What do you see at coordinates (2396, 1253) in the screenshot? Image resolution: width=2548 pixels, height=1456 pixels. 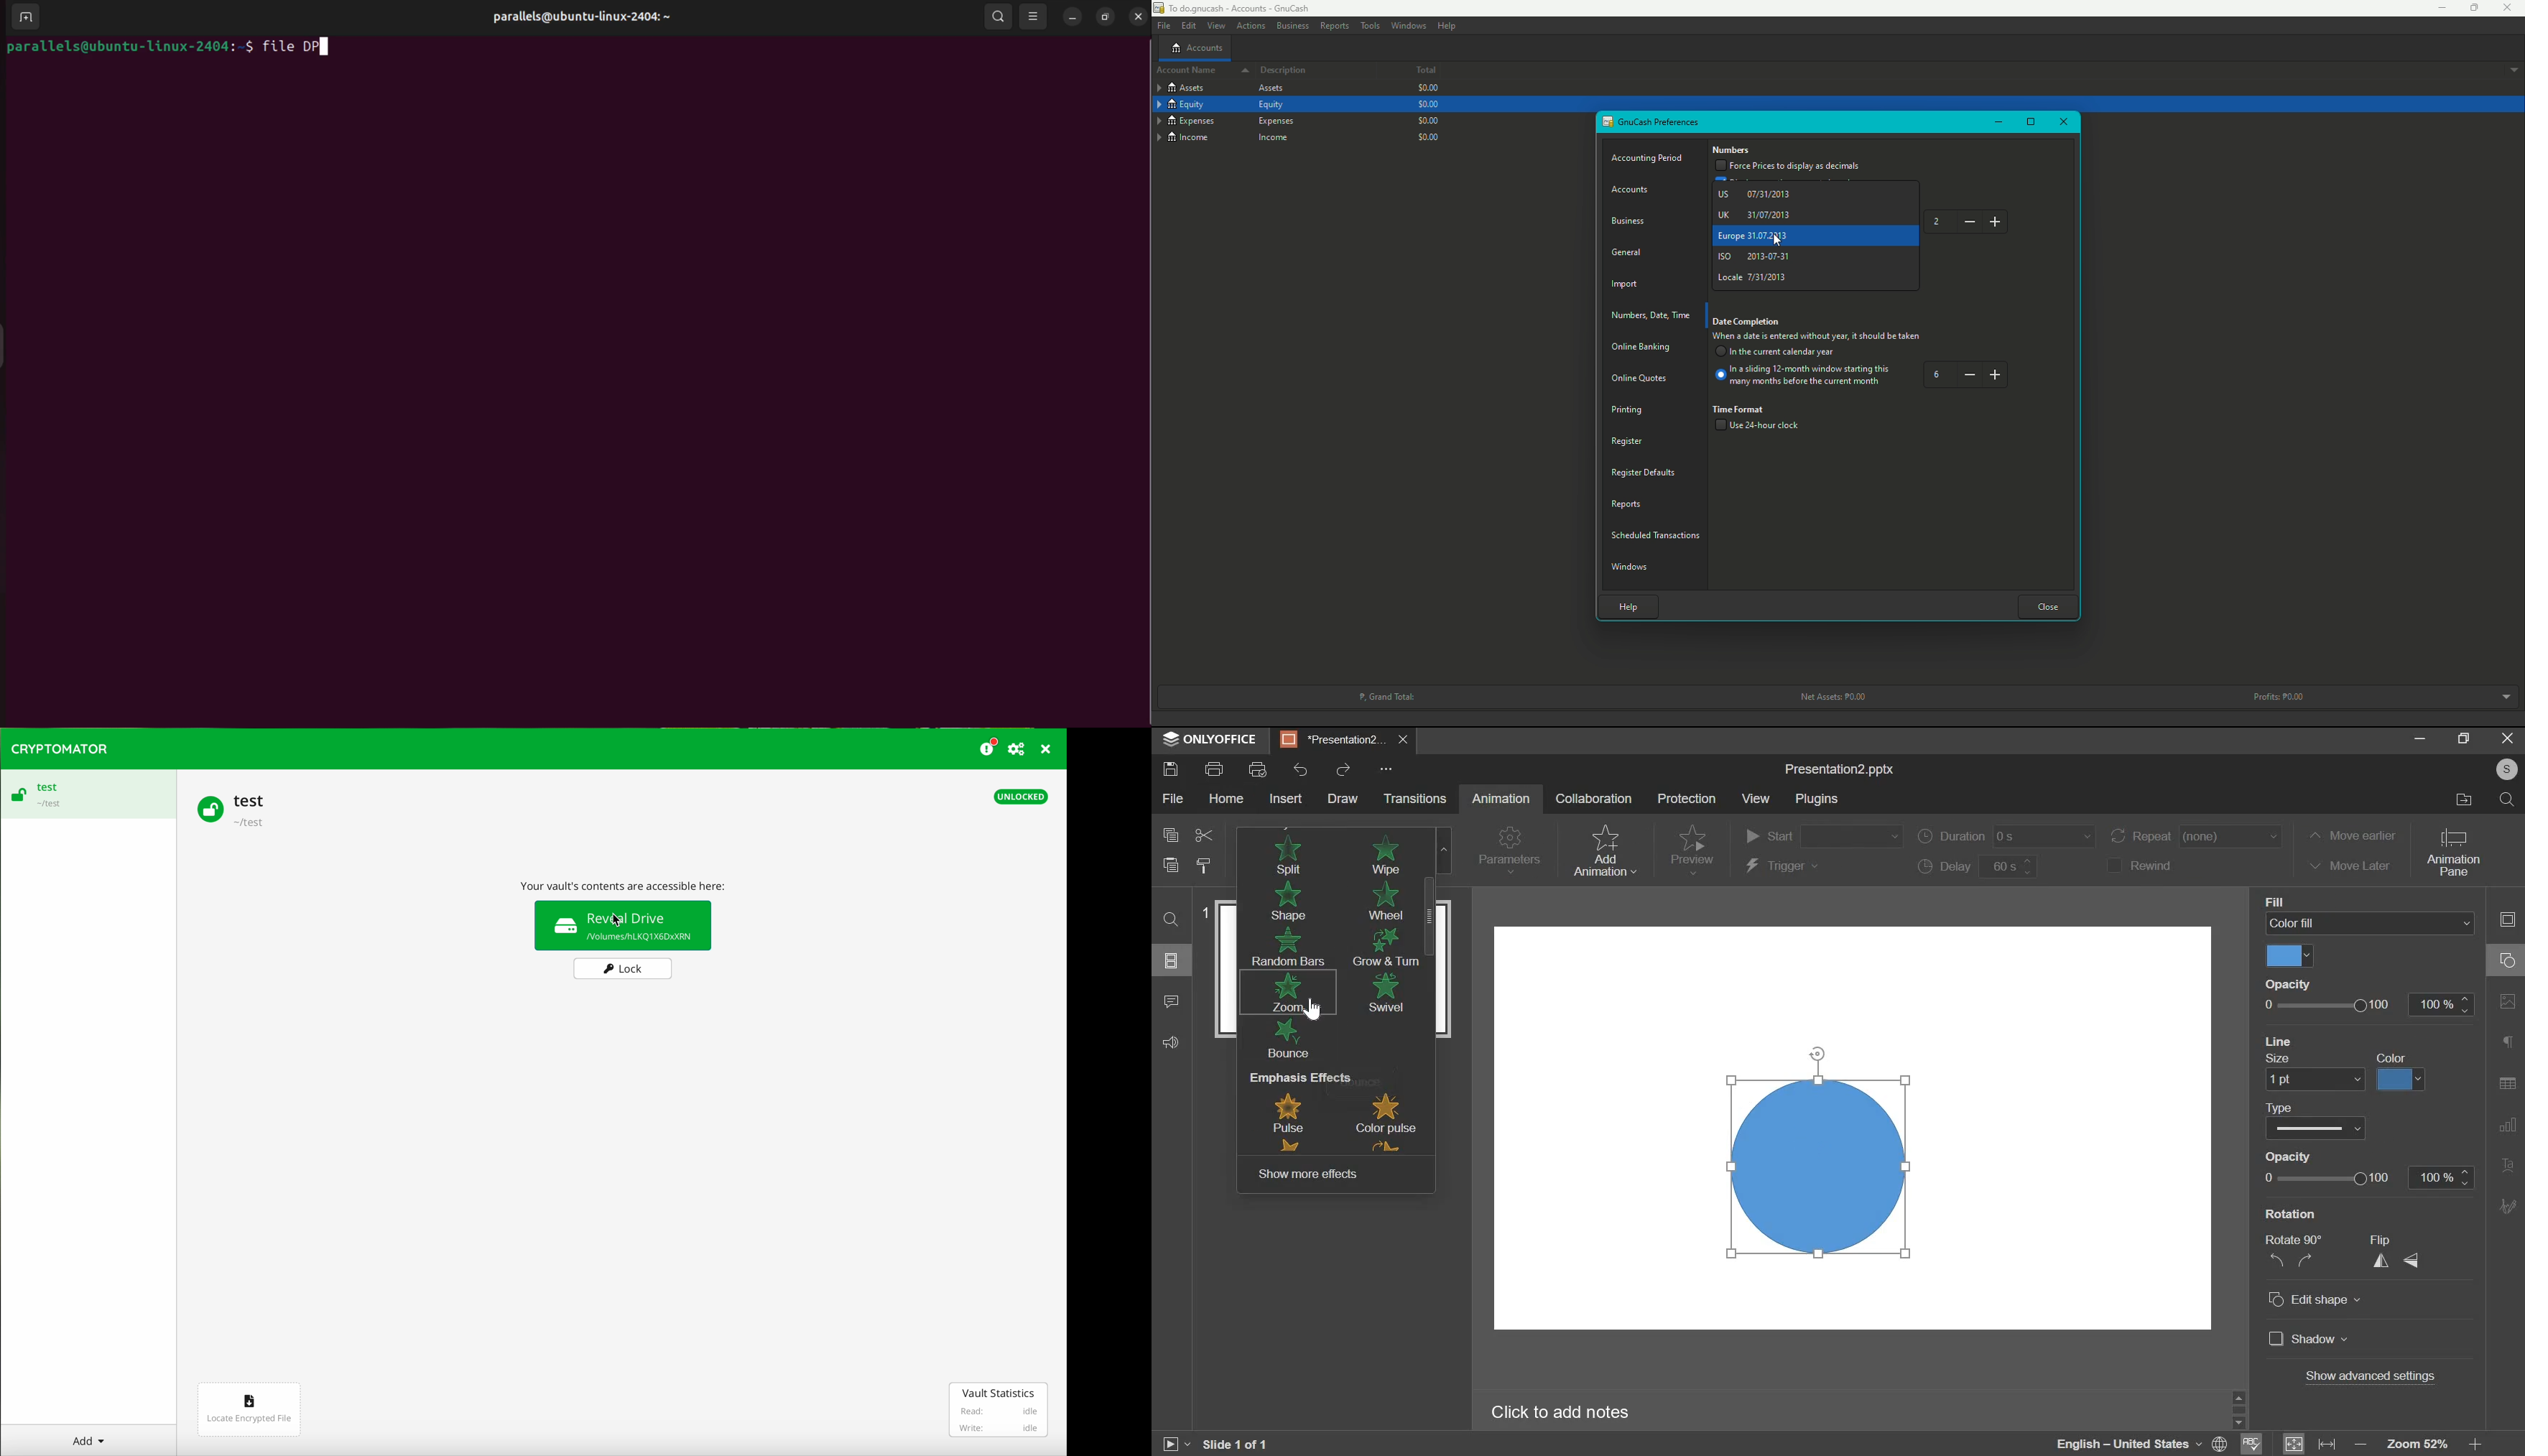 I see `flip` at bounding box center [2396, 1253].